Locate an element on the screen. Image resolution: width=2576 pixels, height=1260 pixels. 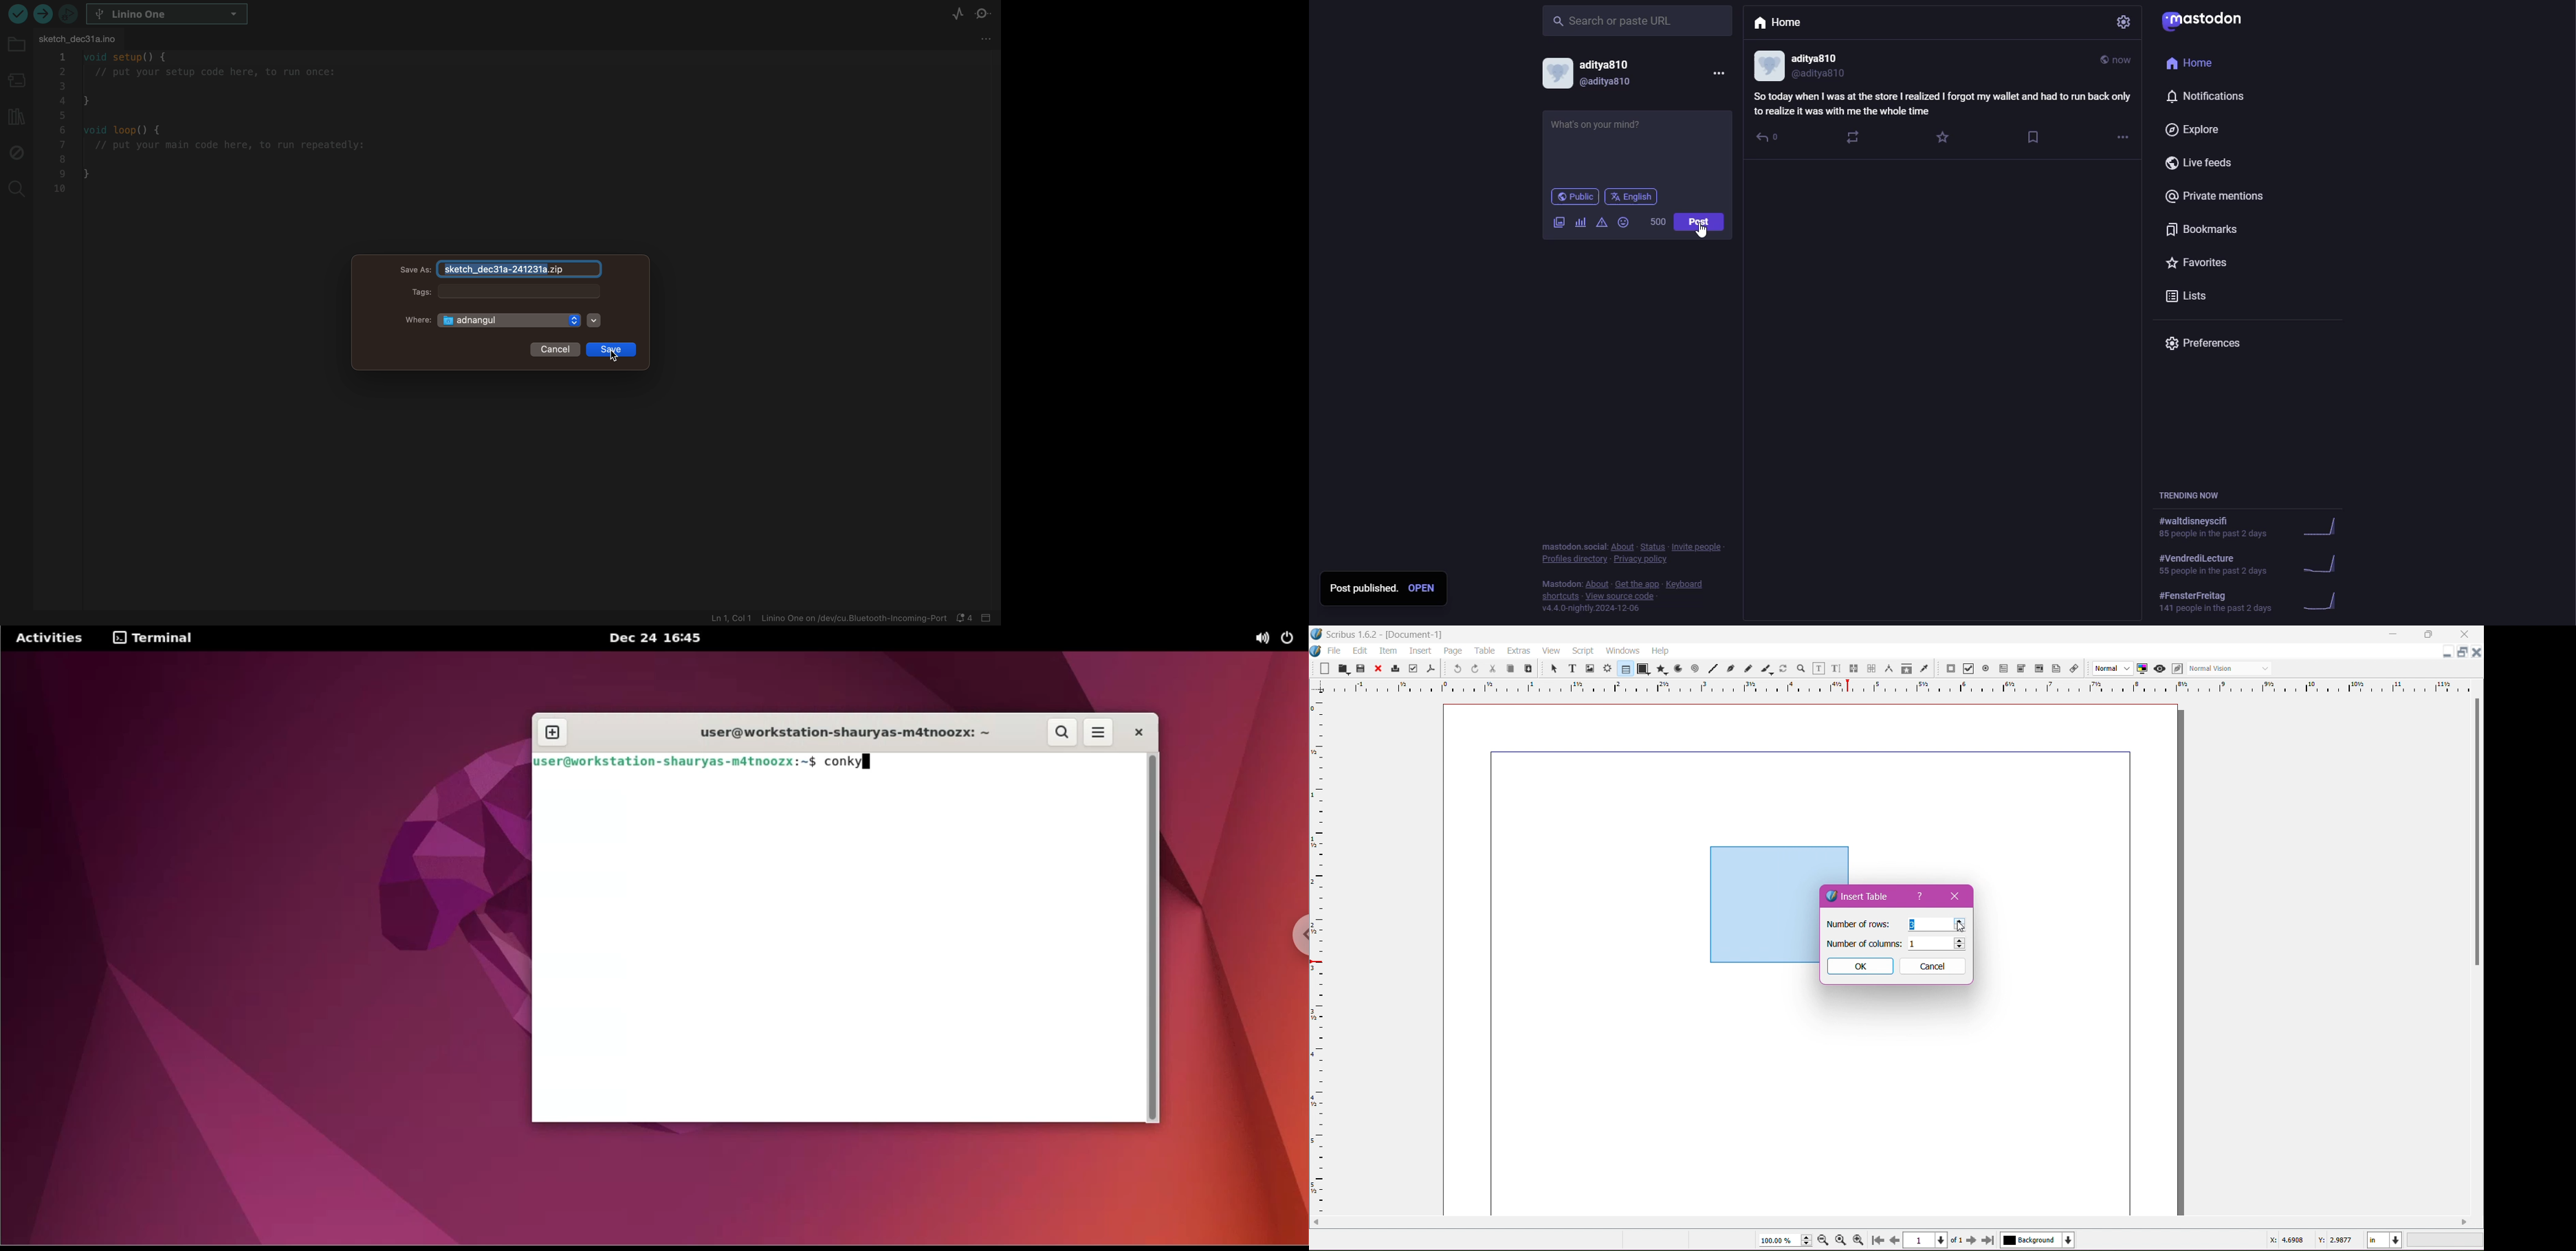
Help is located at coordinates (1660, 651).